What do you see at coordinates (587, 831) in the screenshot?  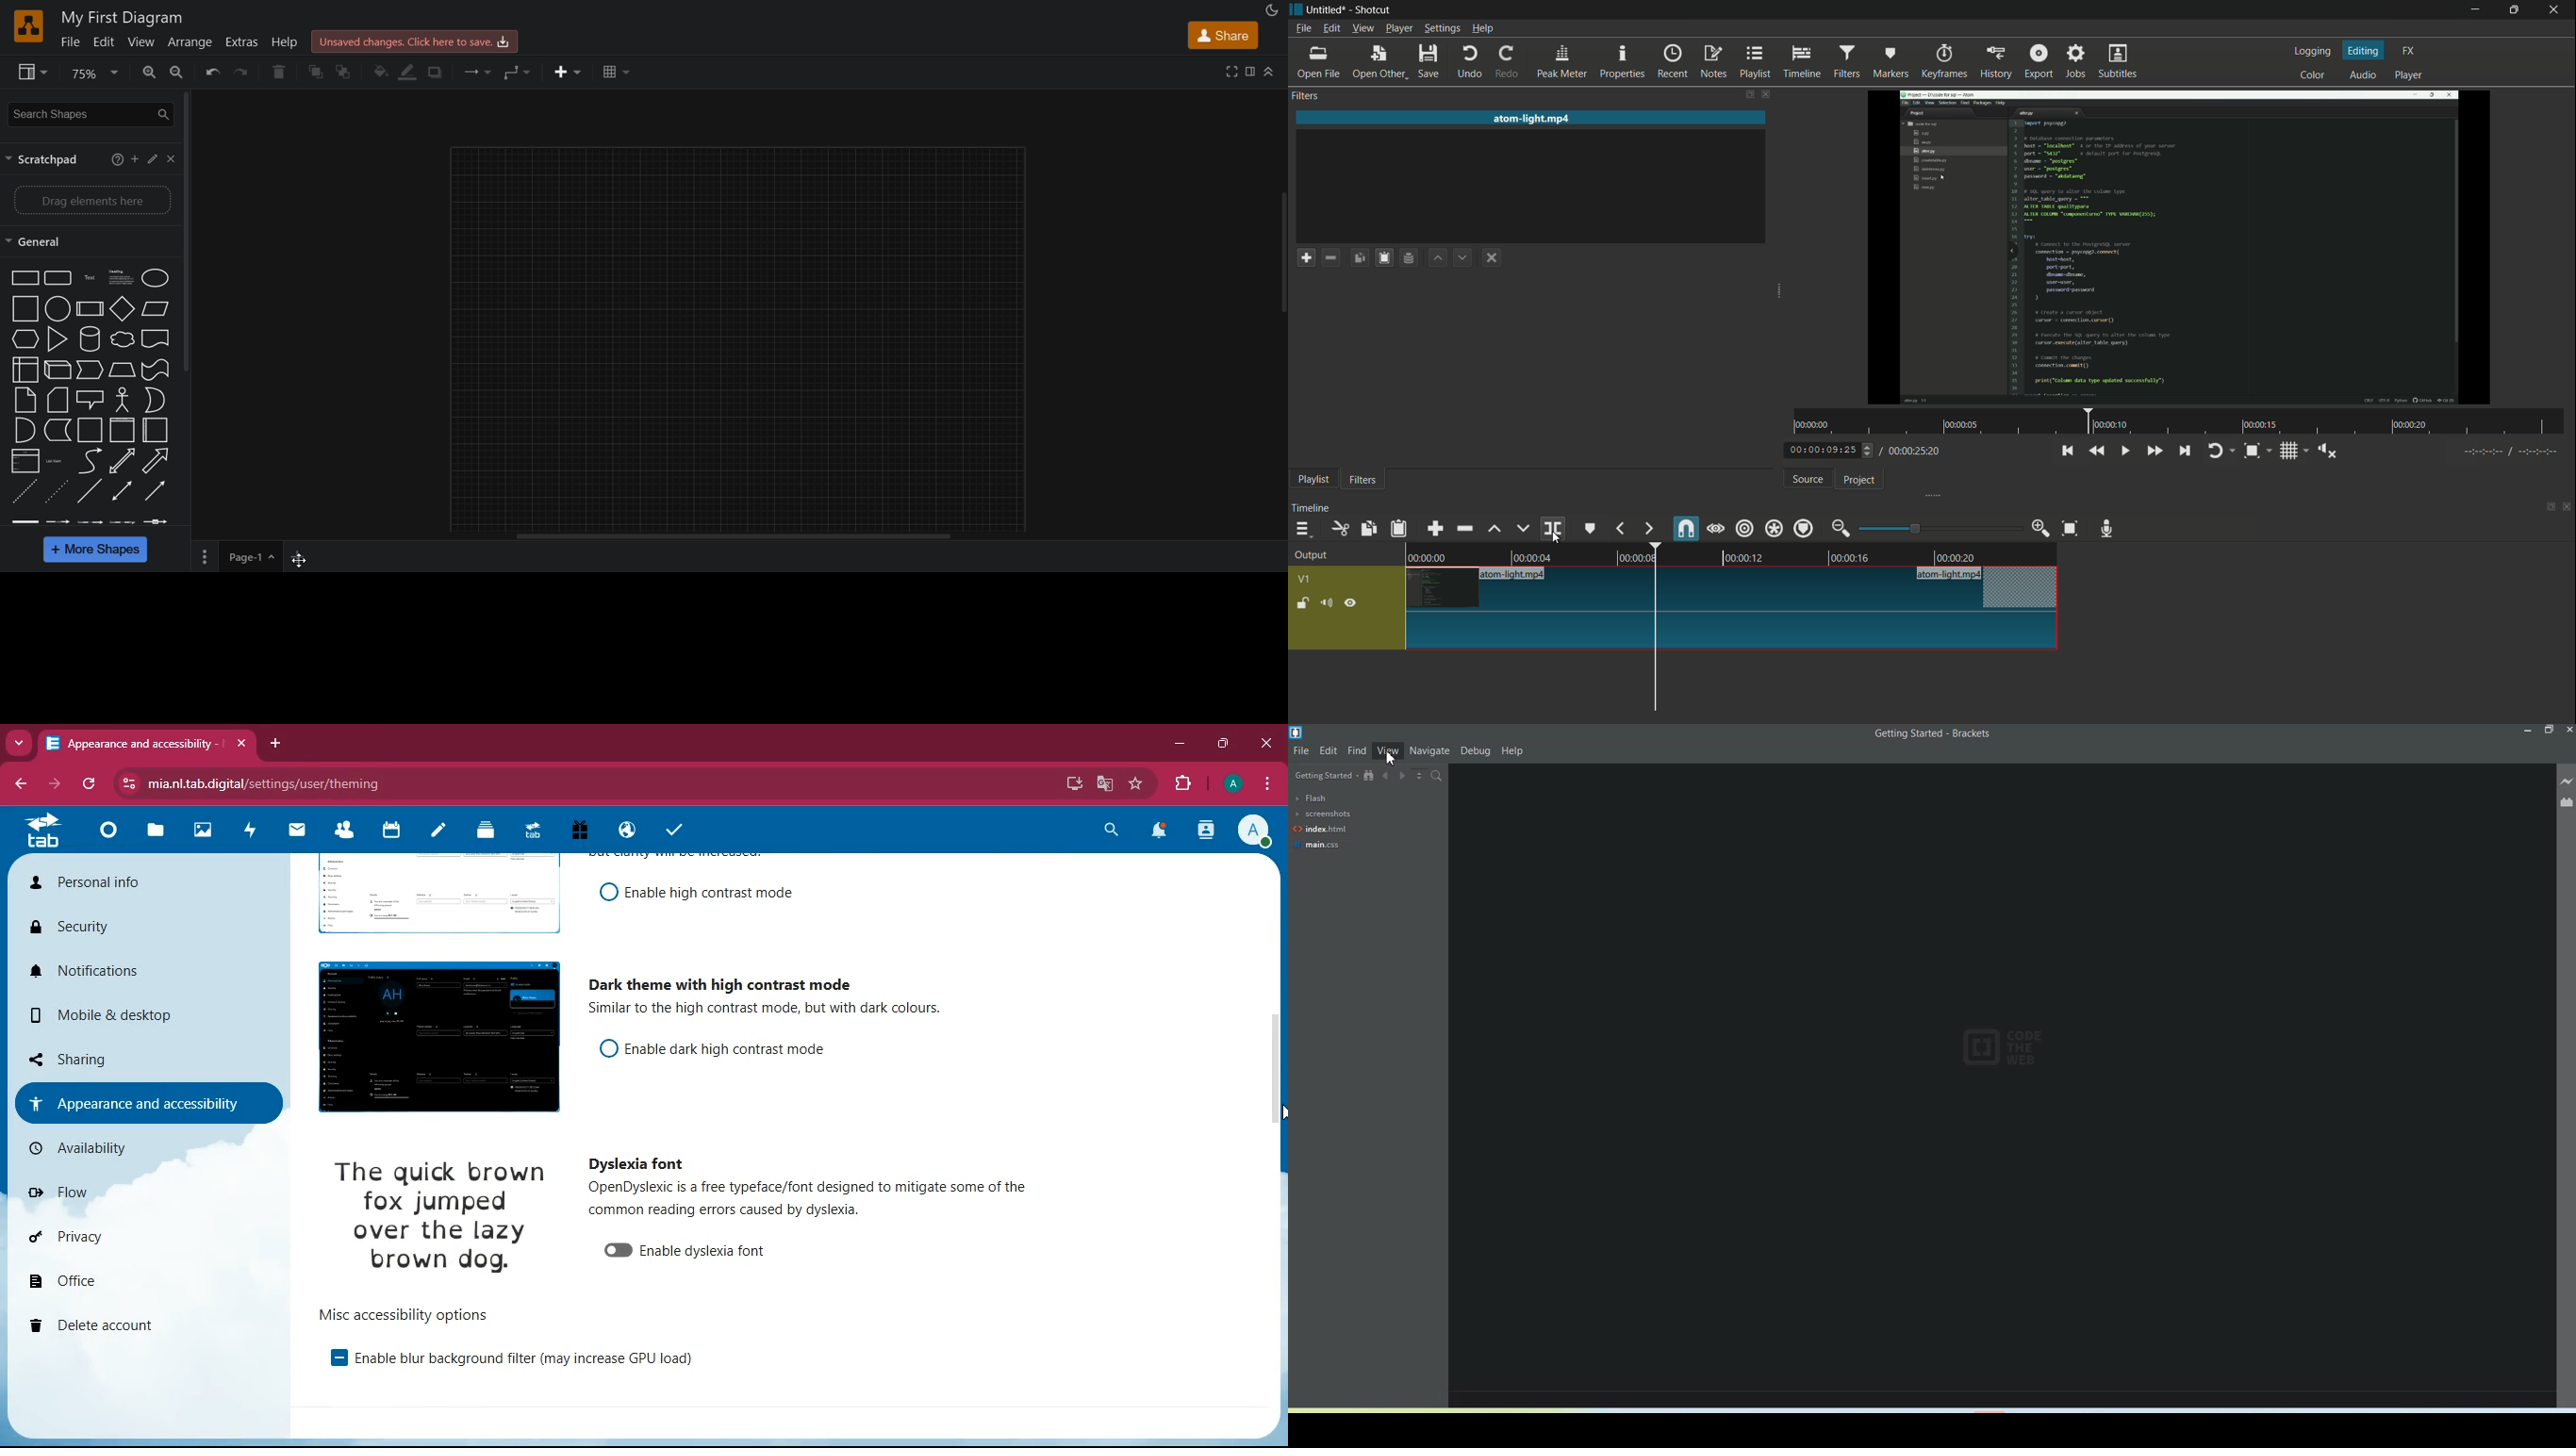 I see `gift` at bounding box center [587, 831].